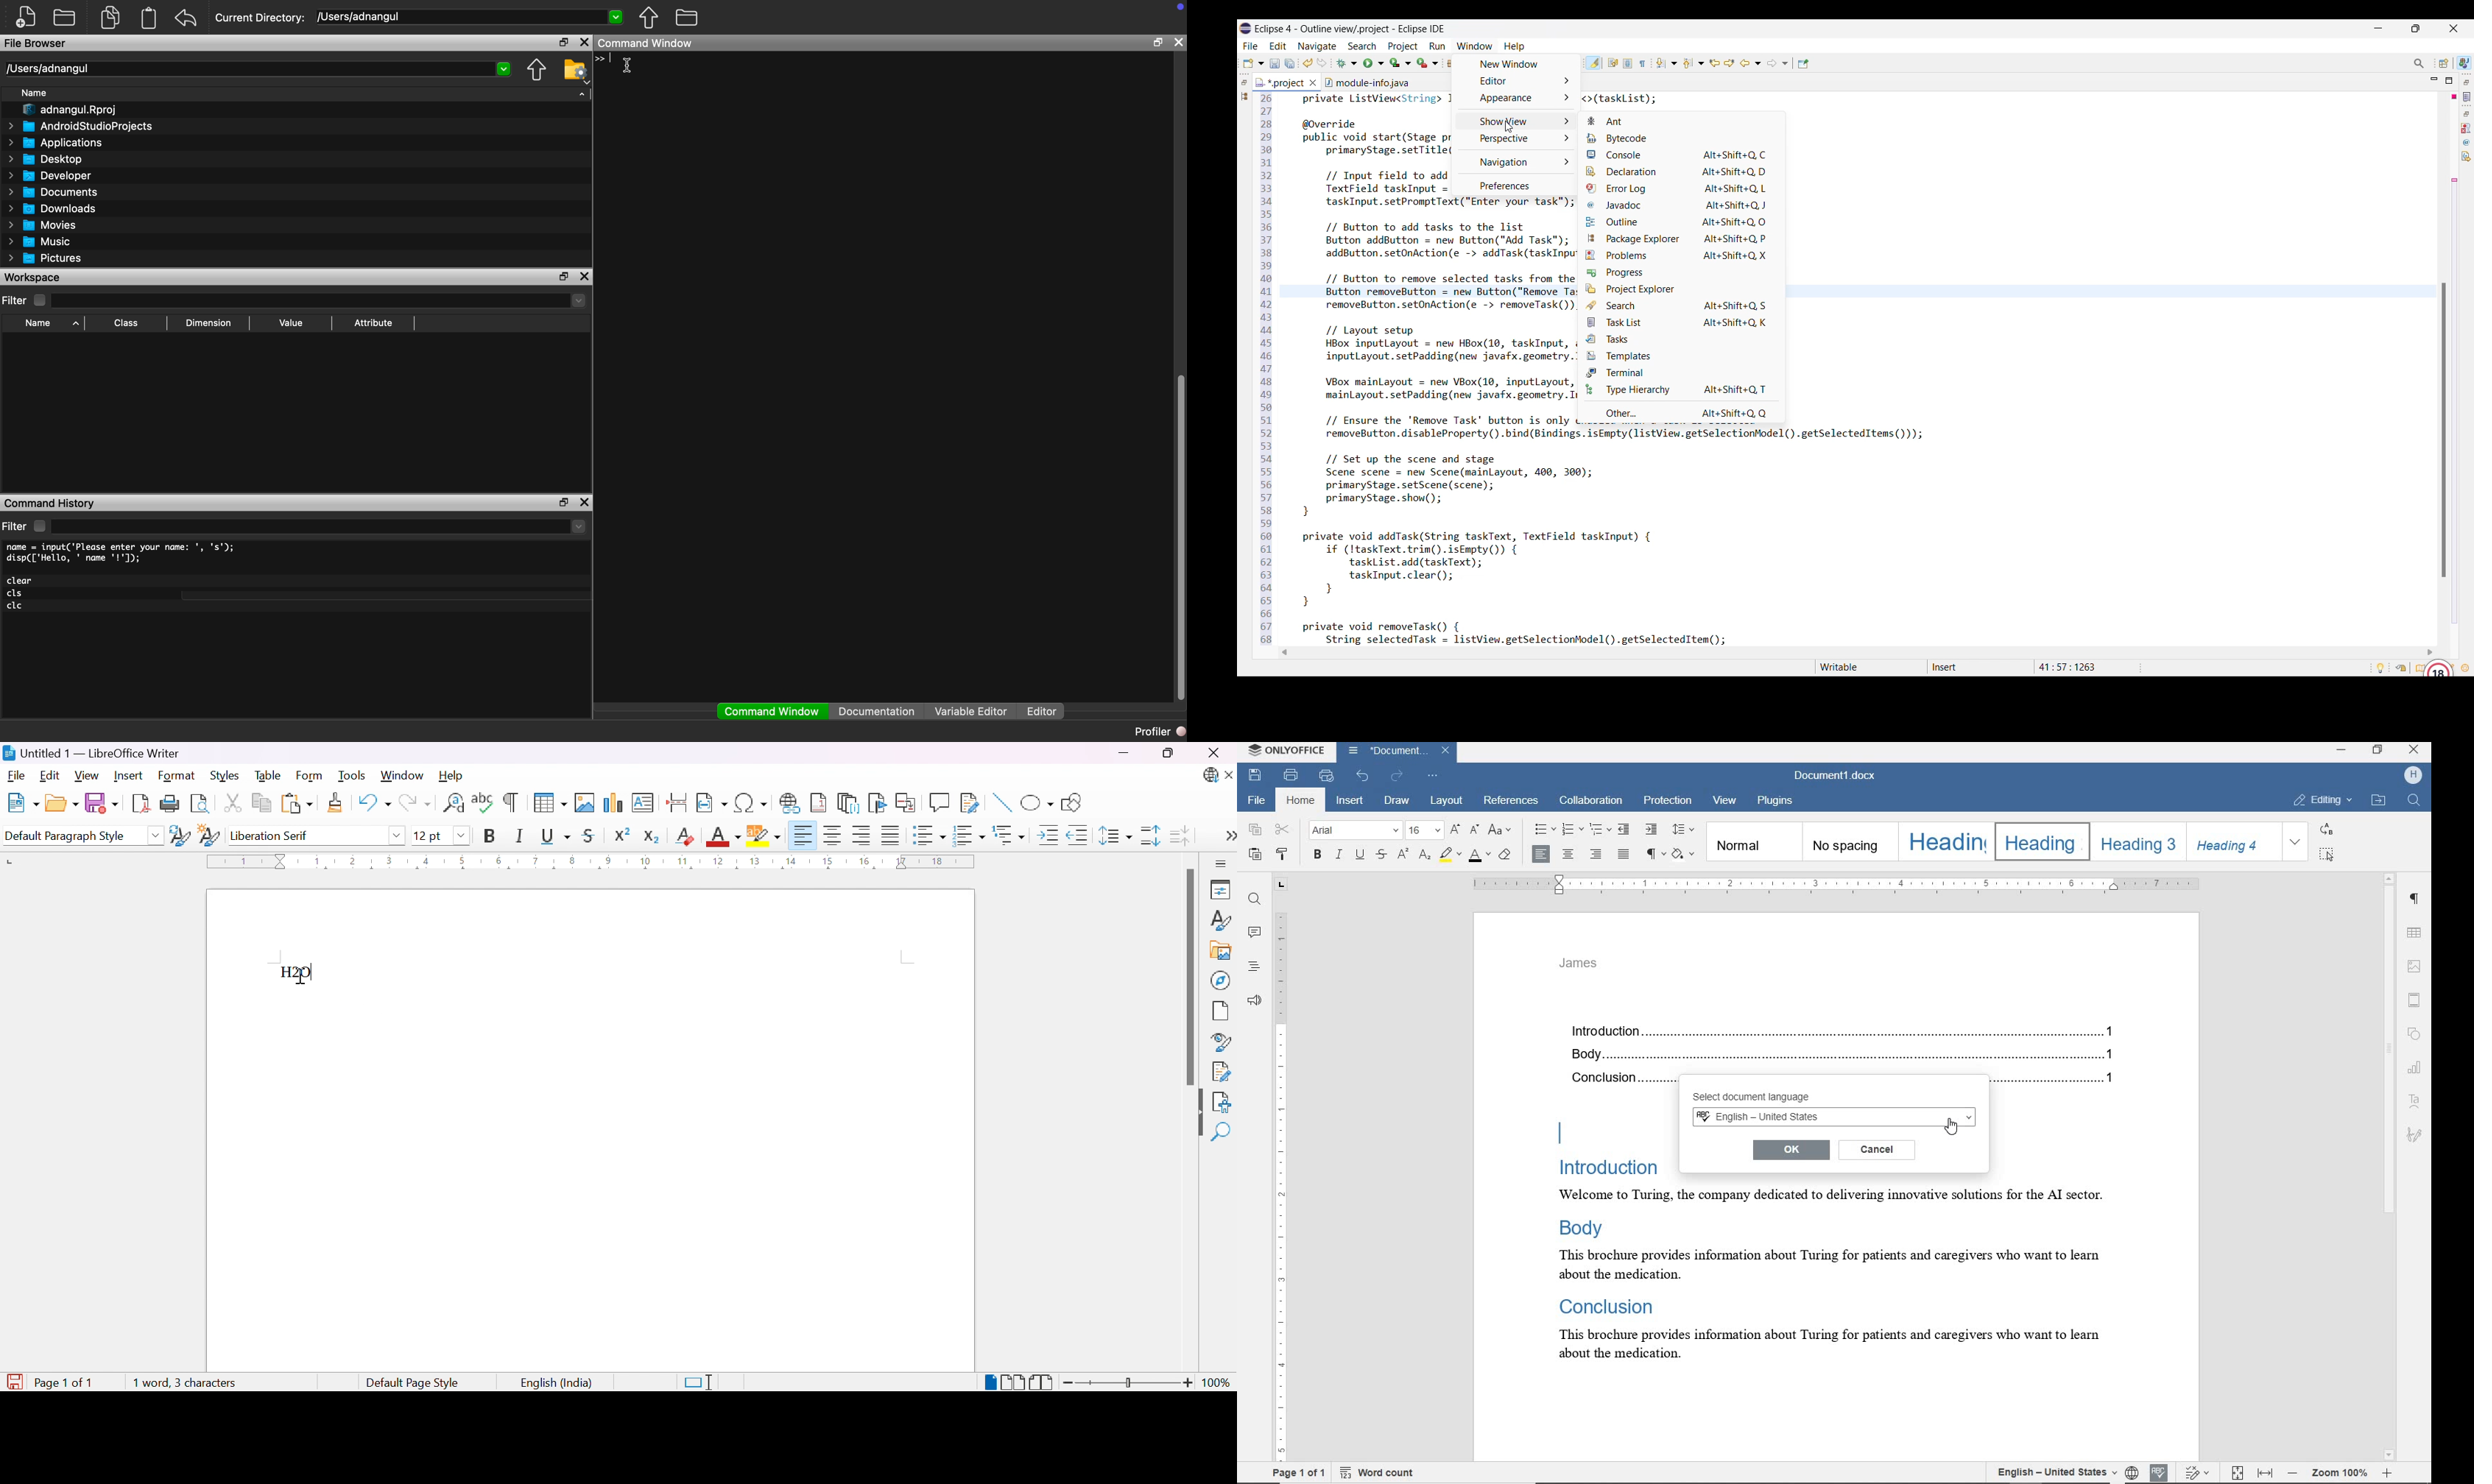  I want to click on Help, so click(452, 774).